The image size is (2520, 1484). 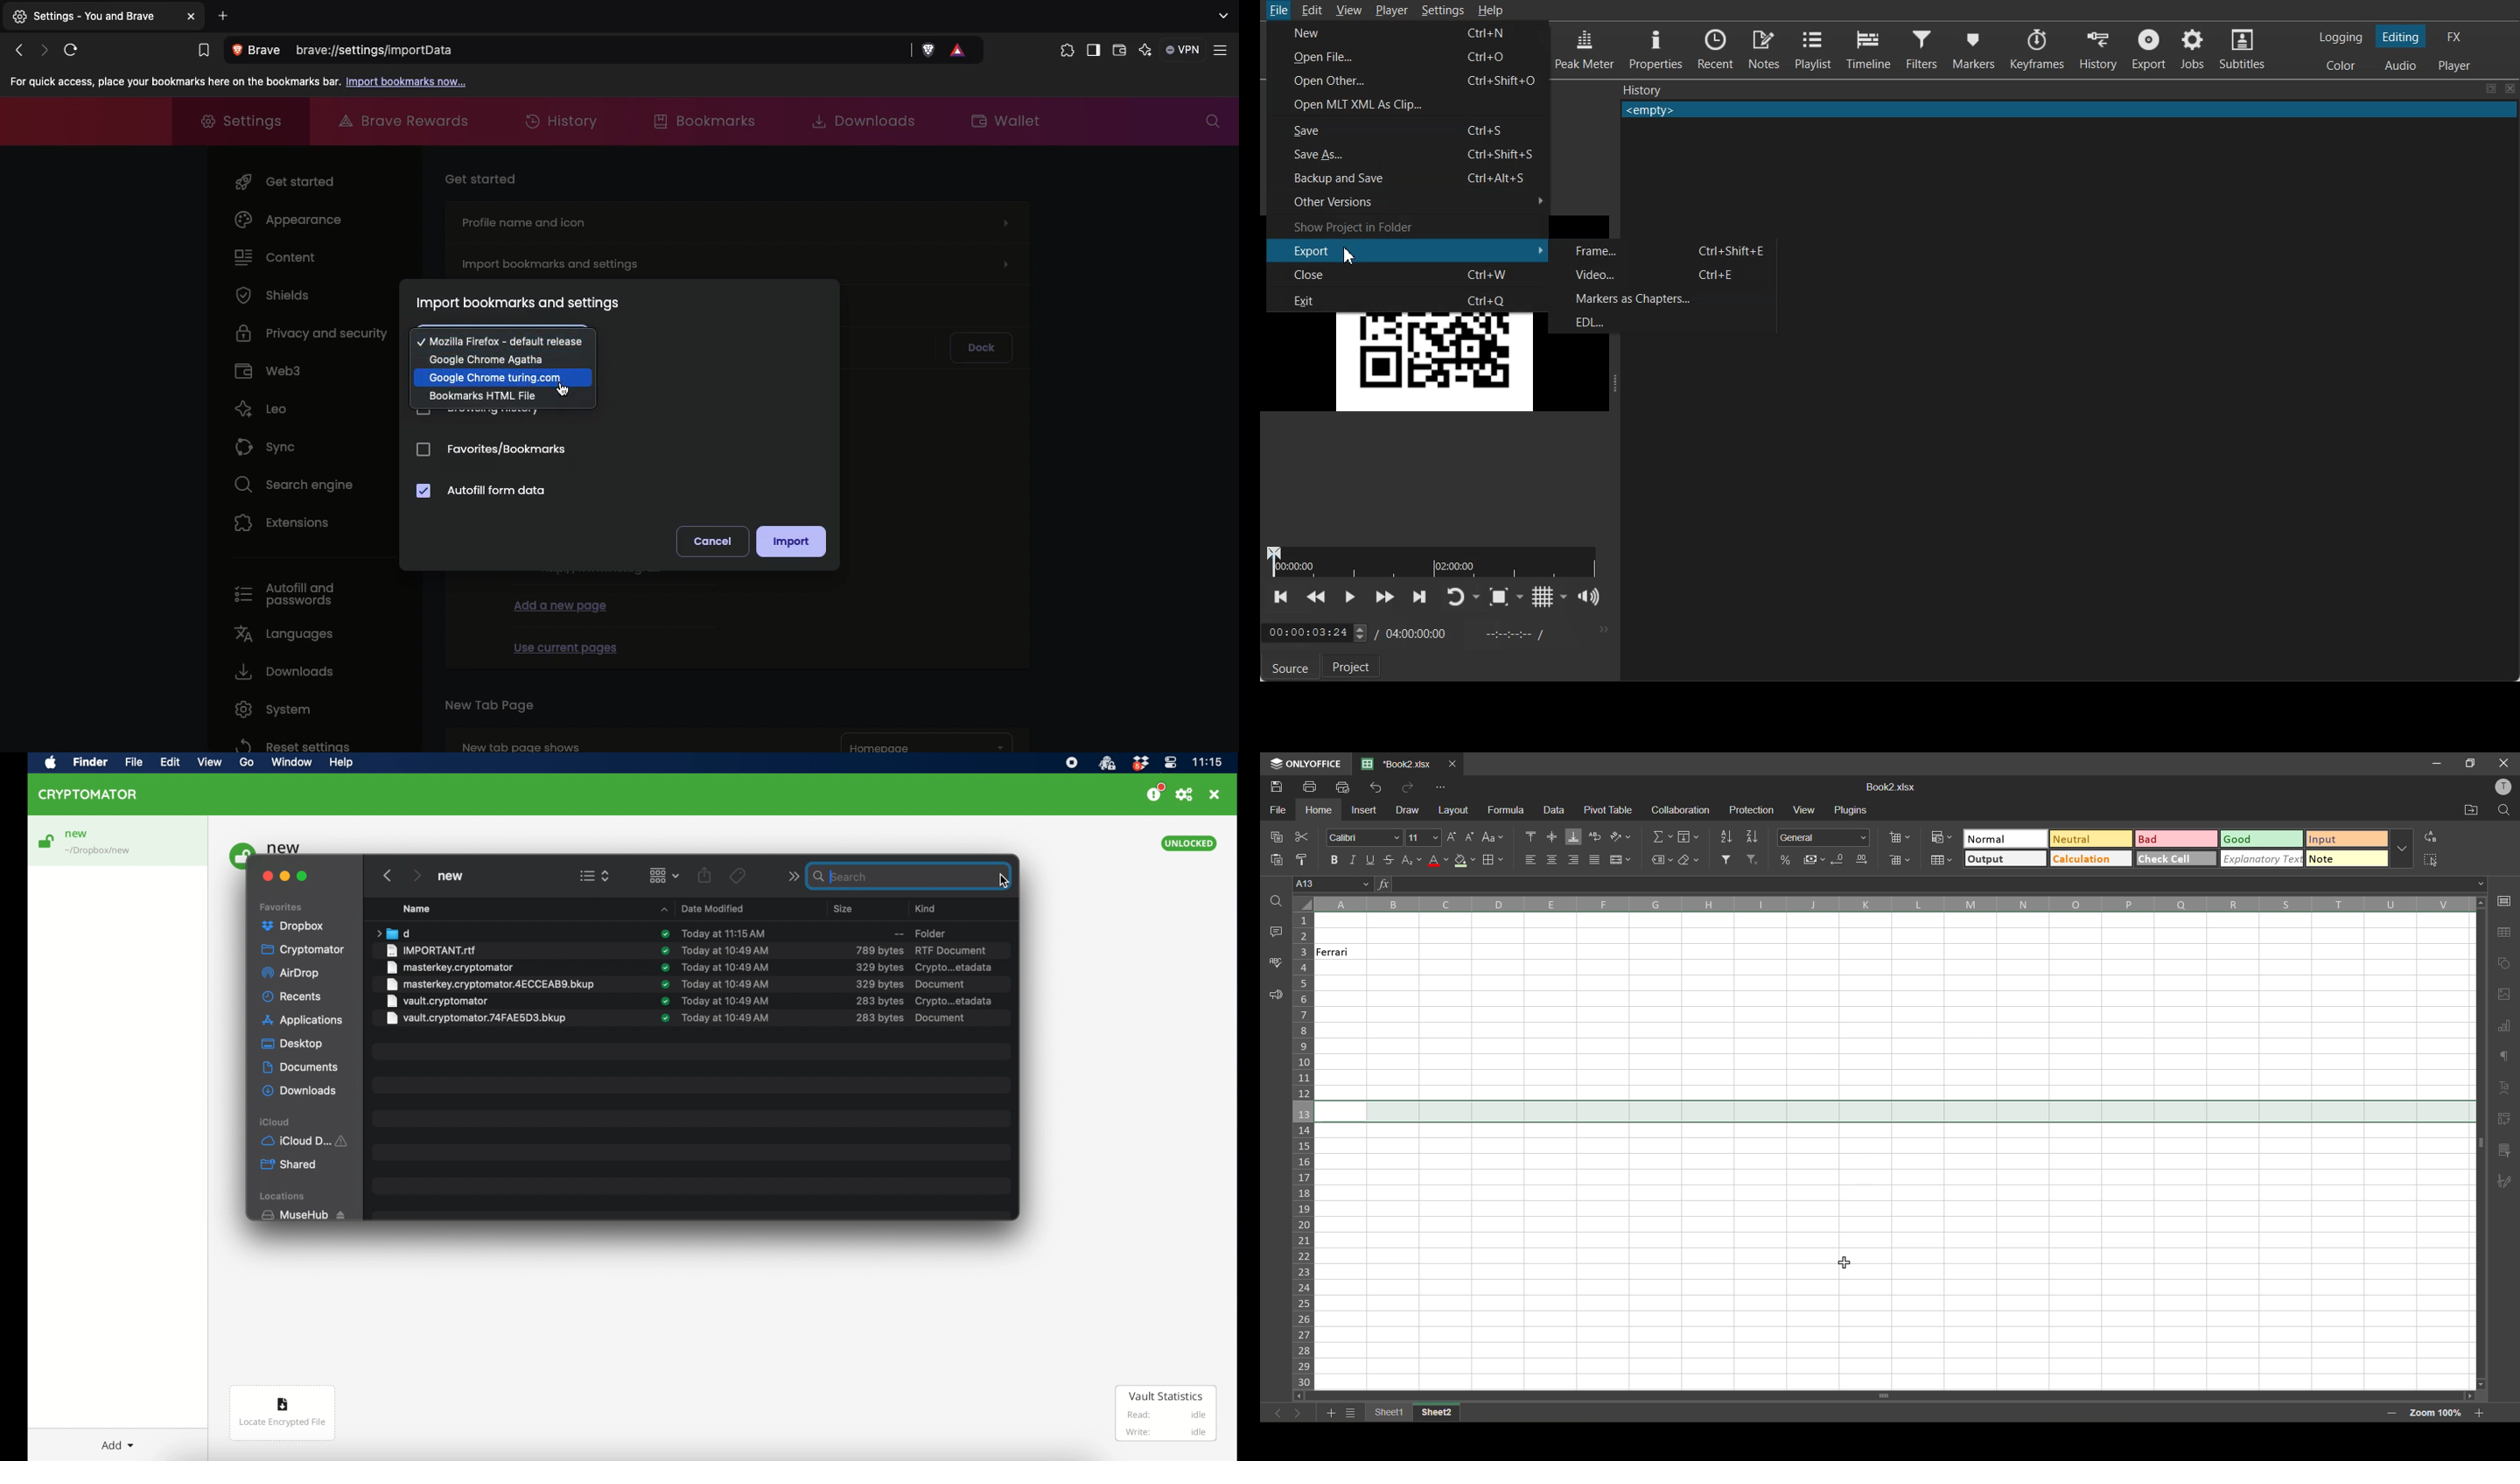 I want to click on document, so click(x=939, y=1018).